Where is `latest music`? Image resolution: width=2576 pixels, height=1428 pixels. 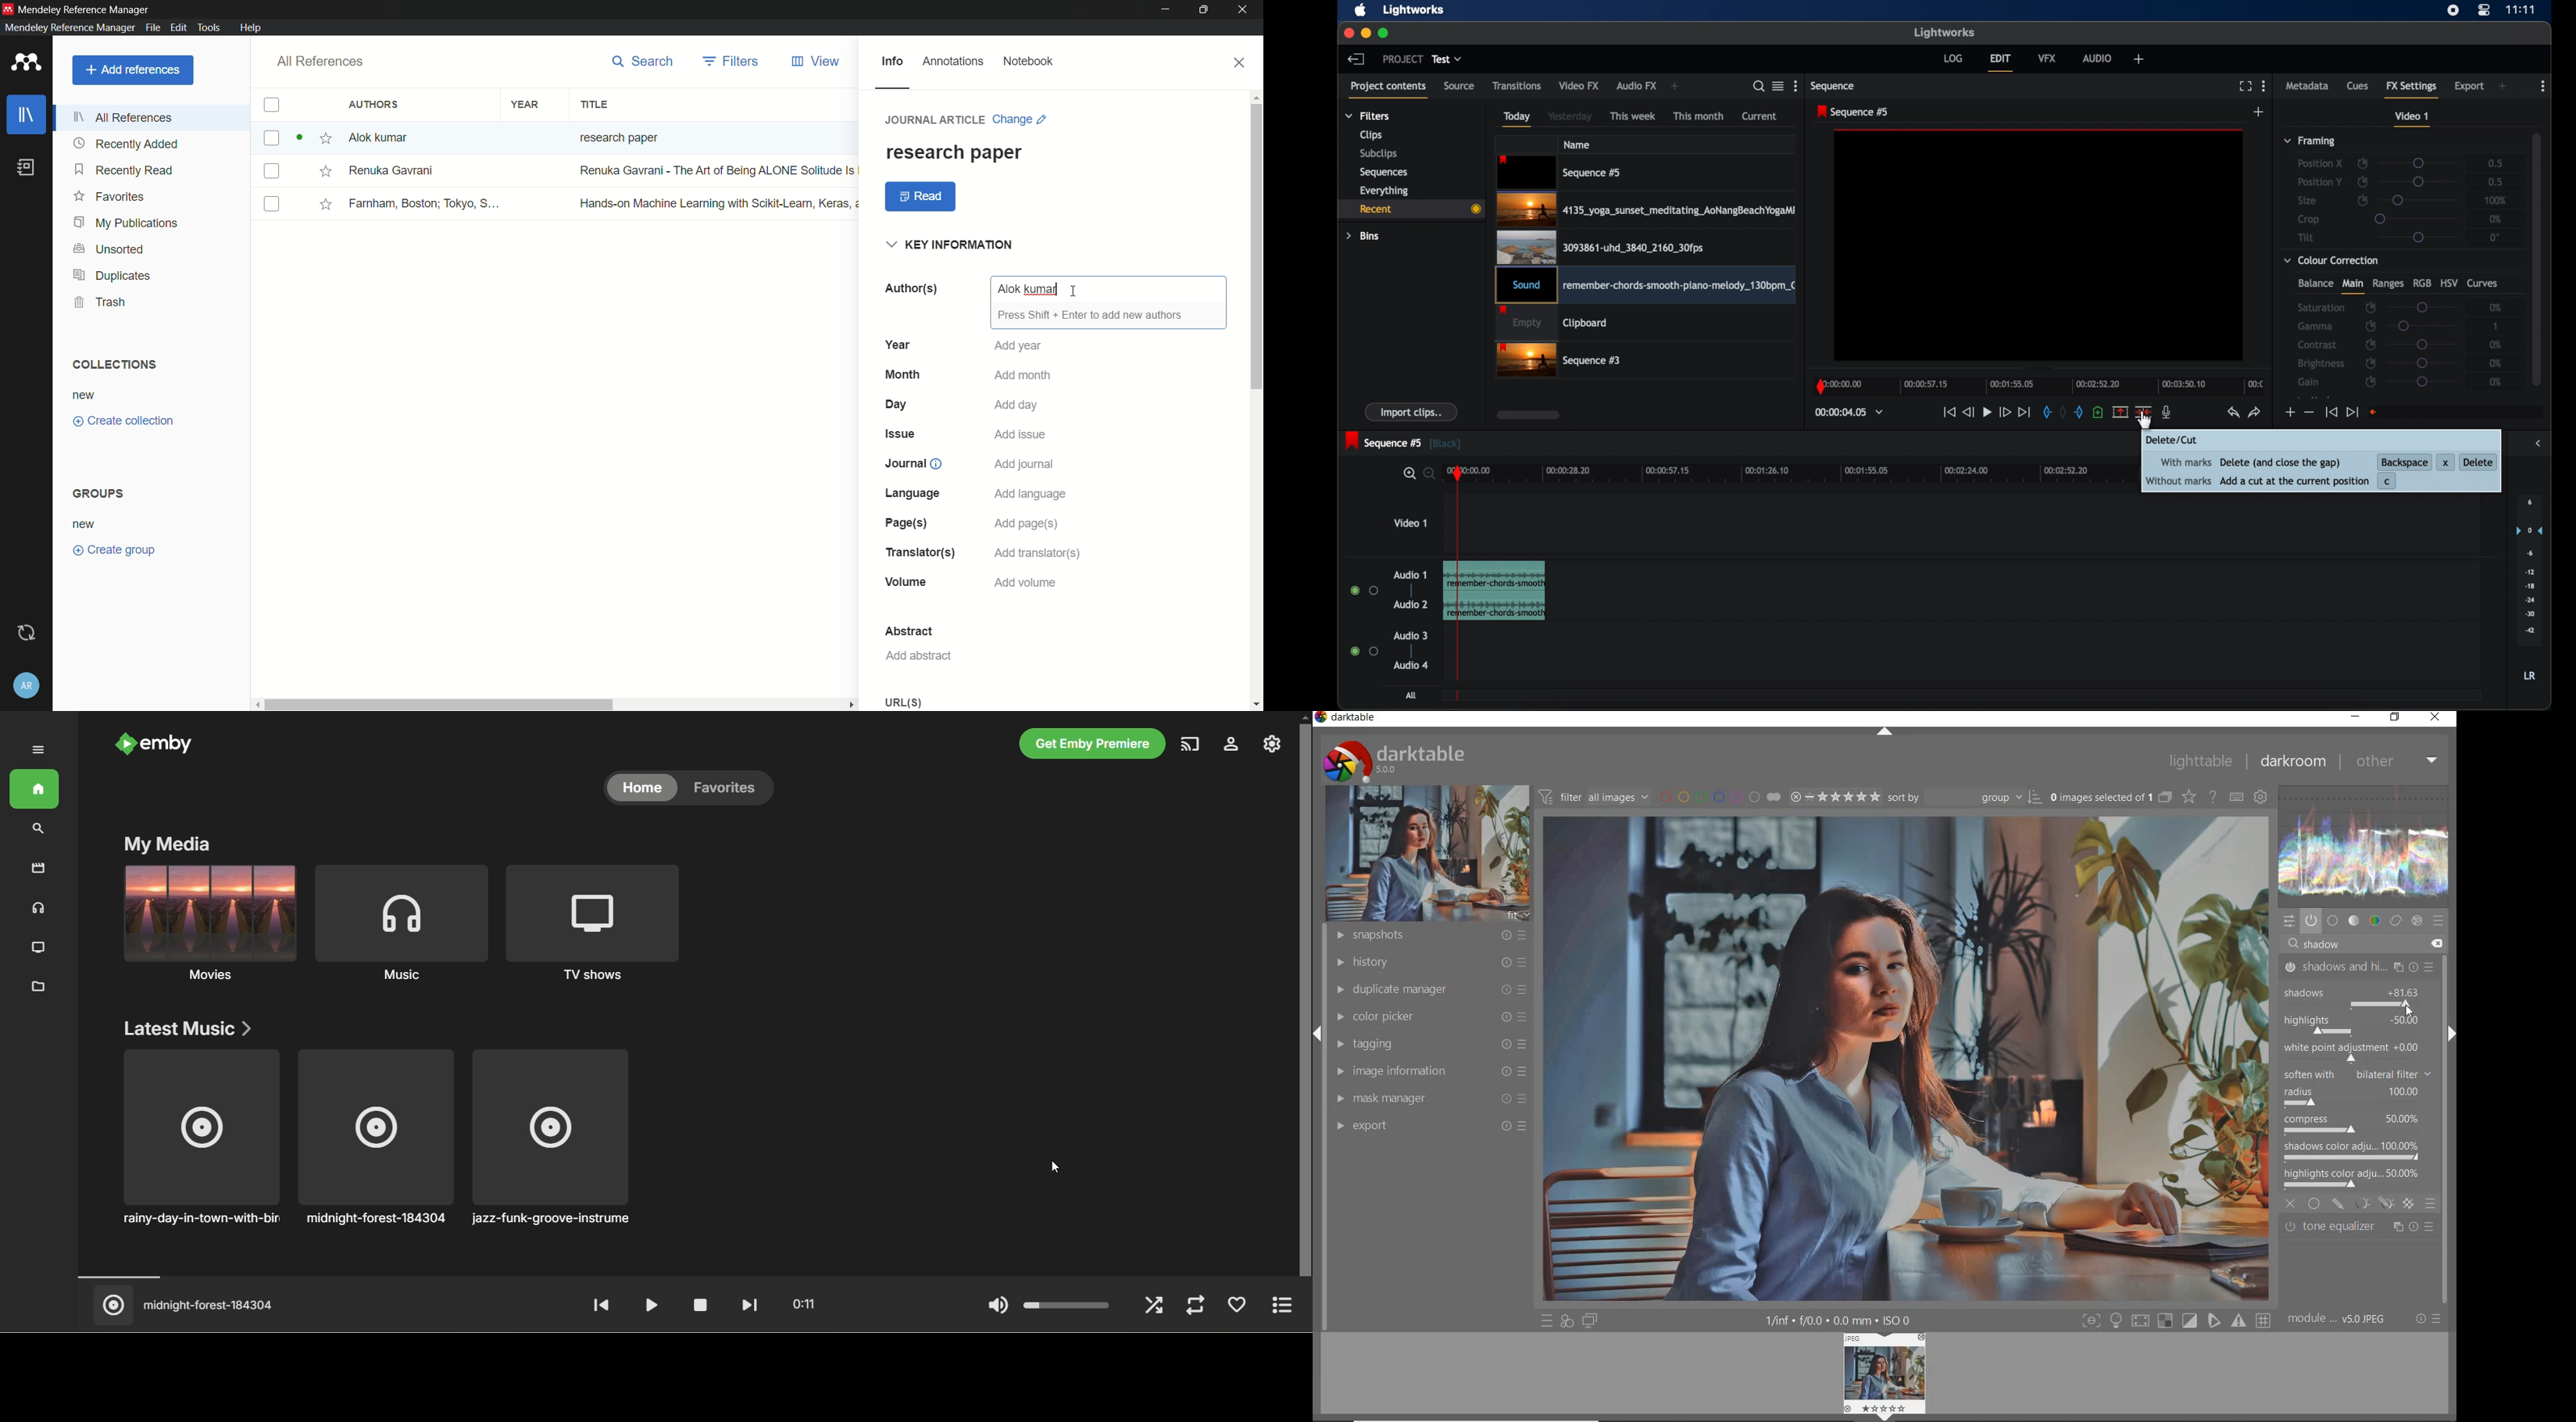
latest music is located at coordinates (192, 1030).